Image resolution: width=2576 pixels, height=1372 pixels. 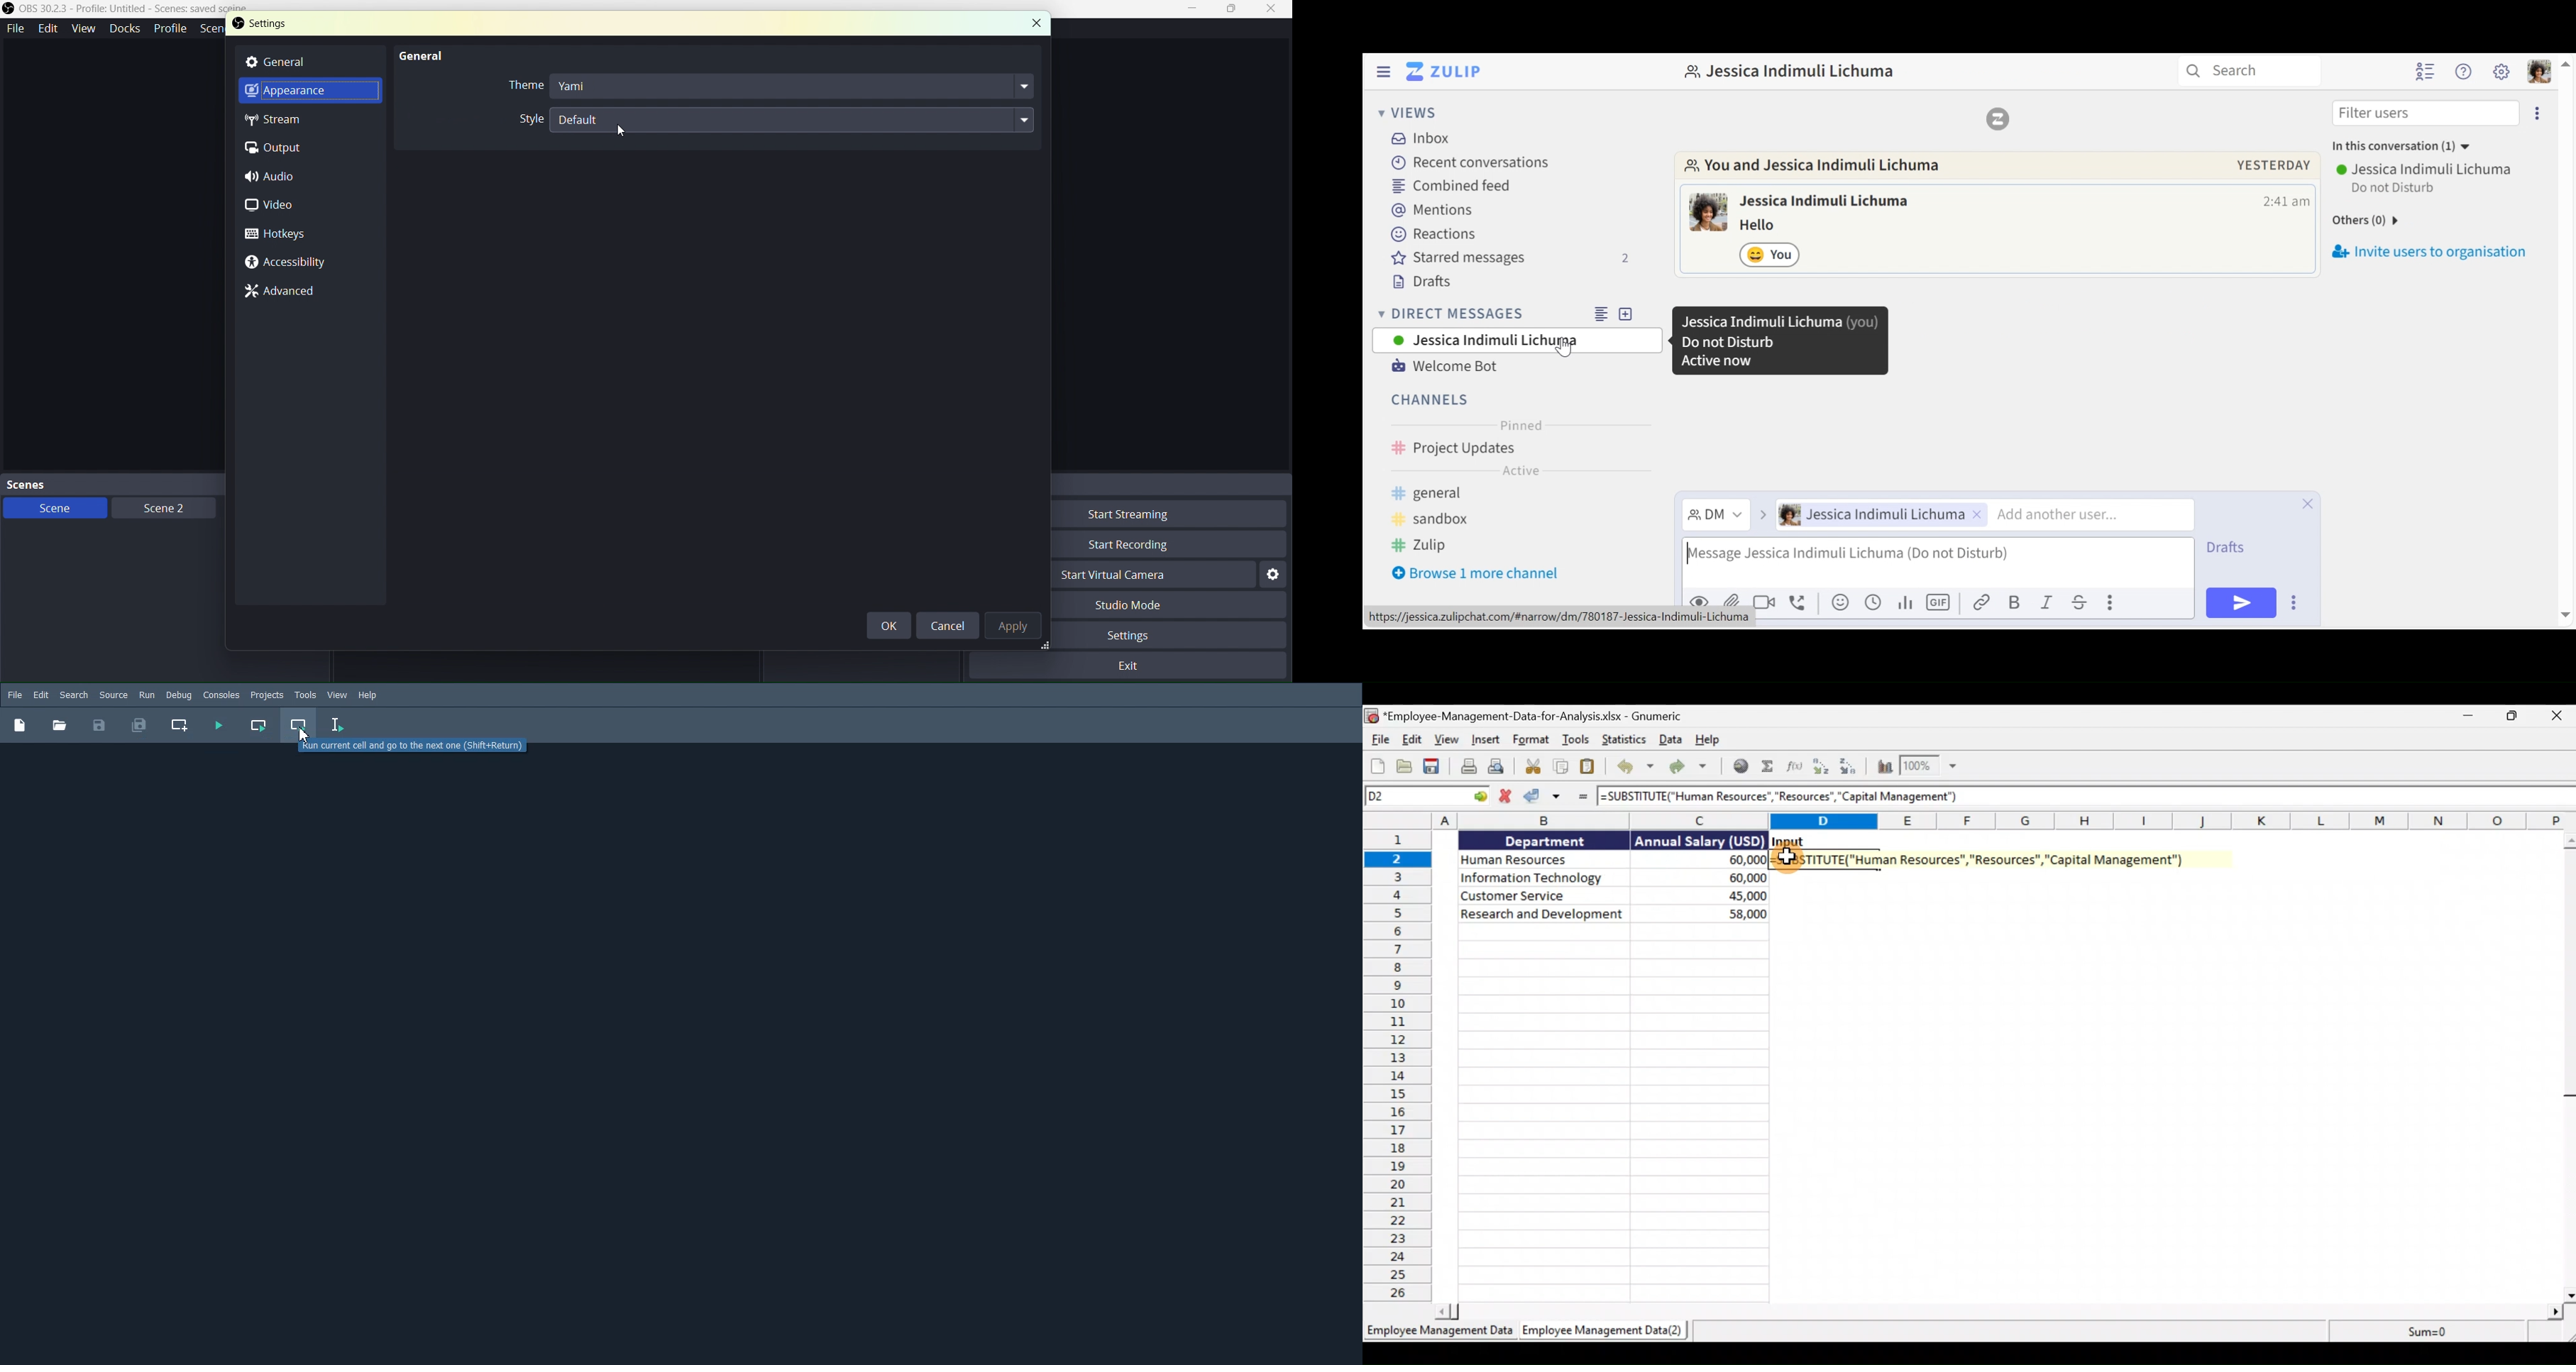 What do you see at coordinates (2015, 602) in the screenshot?
I see `Bold` at bounding box center [2015, 602].